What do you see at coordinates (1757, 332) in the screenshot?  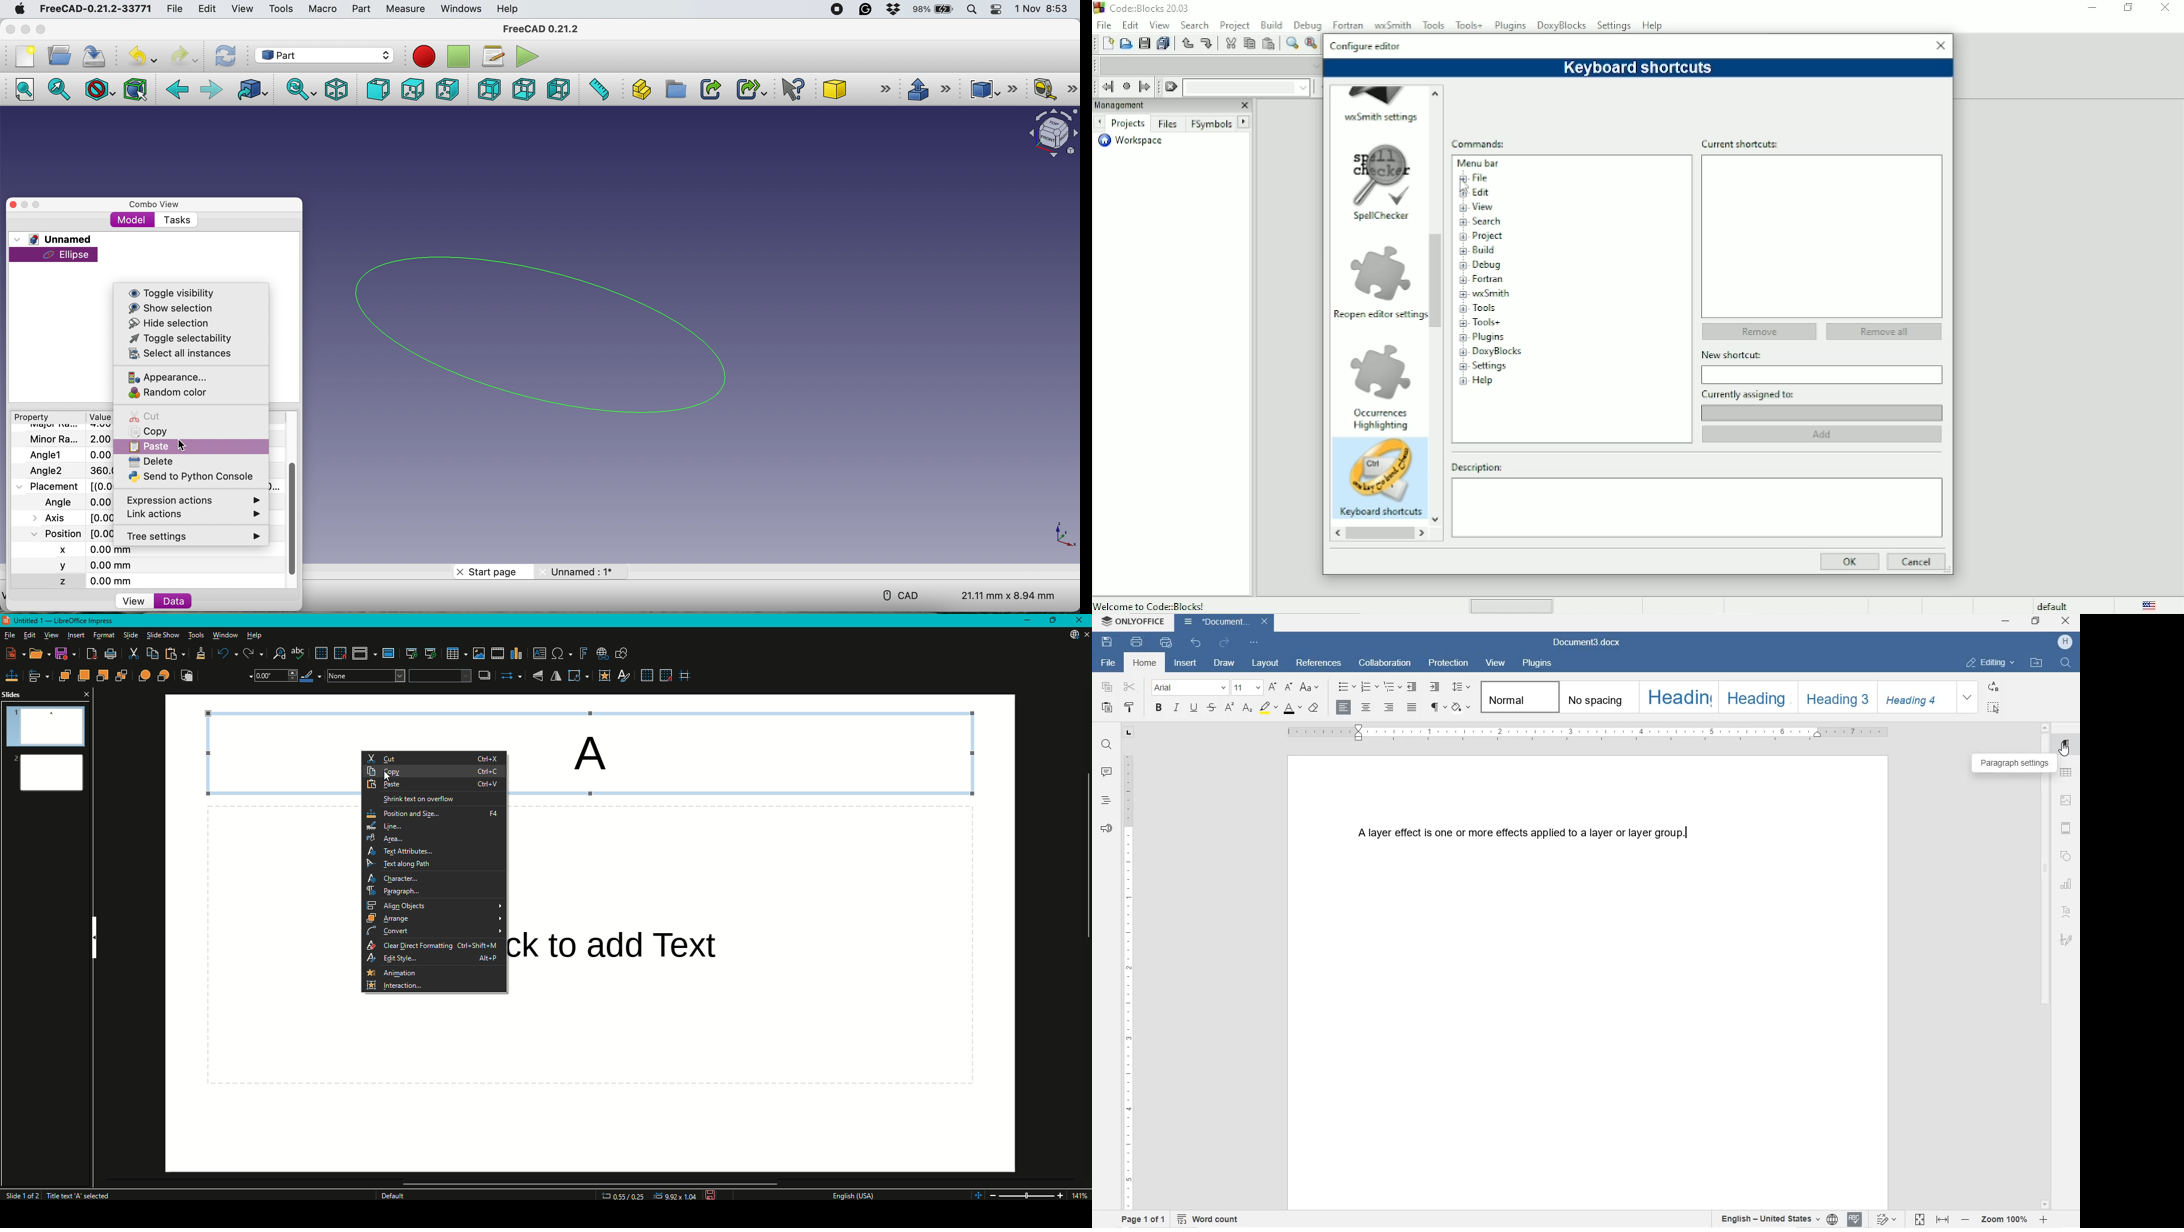 I see `Remove` at bounding box center [1757, 332].